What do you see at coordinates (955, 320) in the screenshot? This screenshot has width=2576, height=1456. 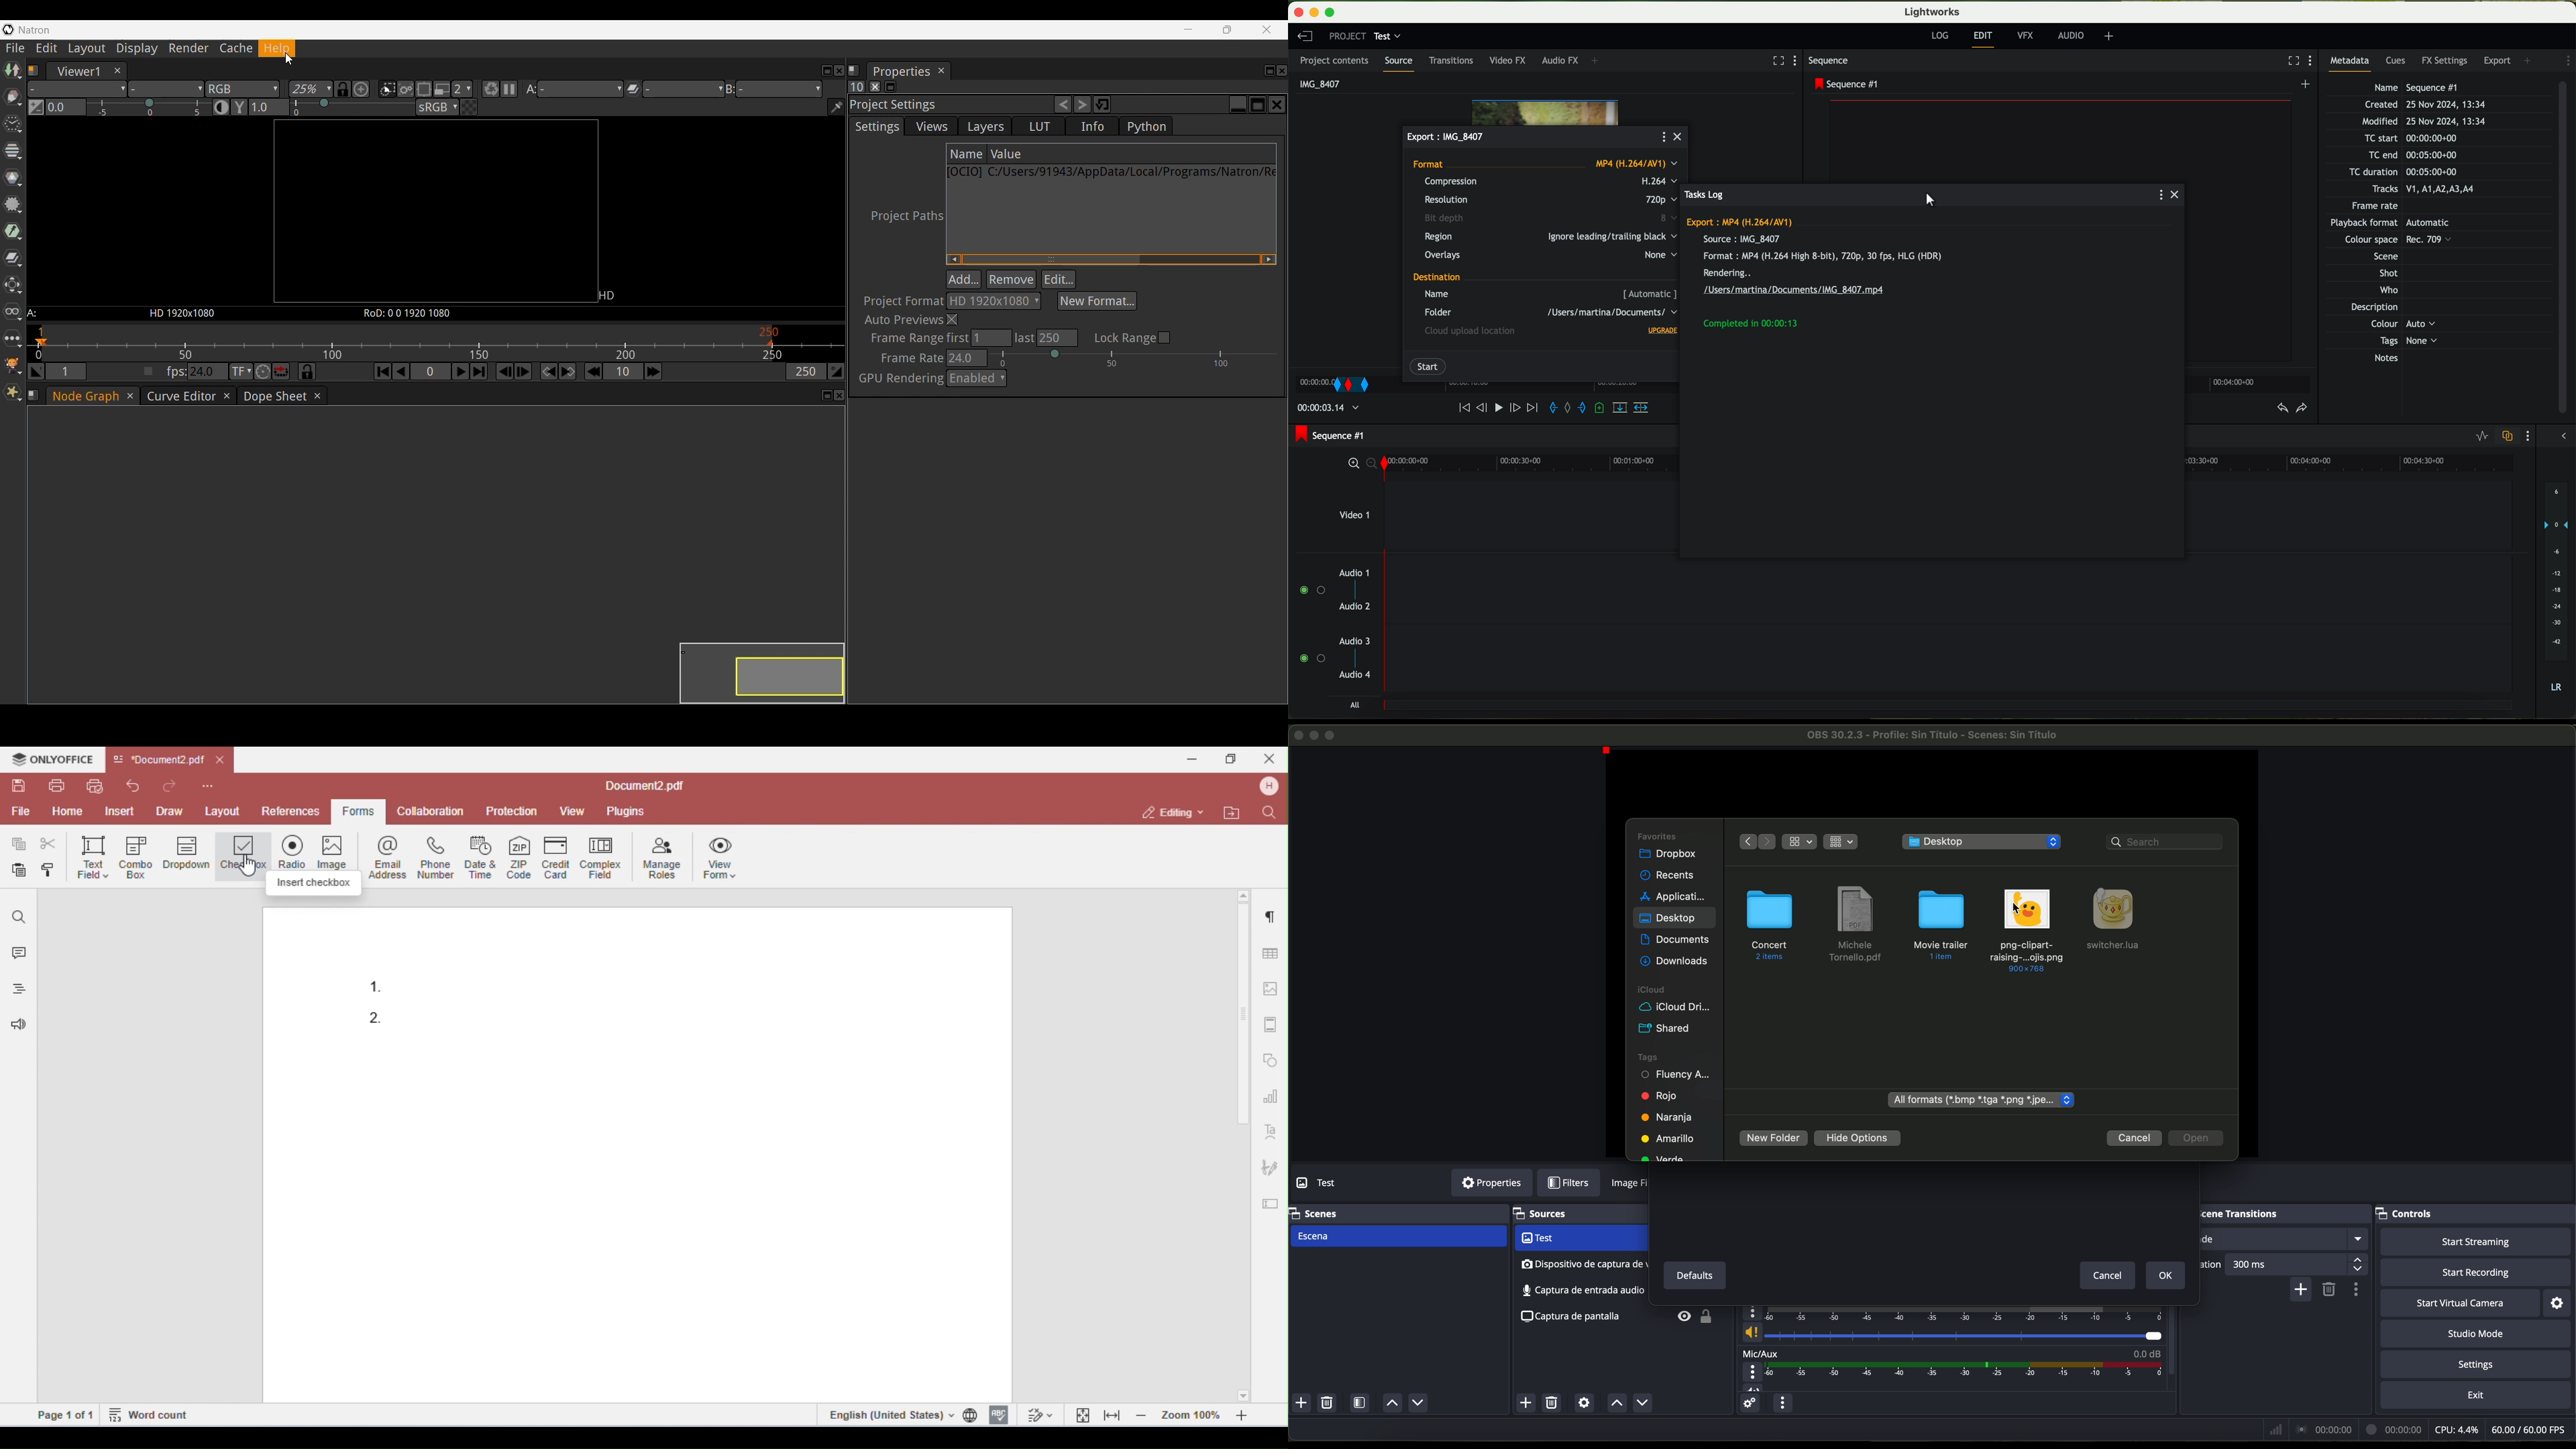 I see `Close` at bounding box center [955, 320].